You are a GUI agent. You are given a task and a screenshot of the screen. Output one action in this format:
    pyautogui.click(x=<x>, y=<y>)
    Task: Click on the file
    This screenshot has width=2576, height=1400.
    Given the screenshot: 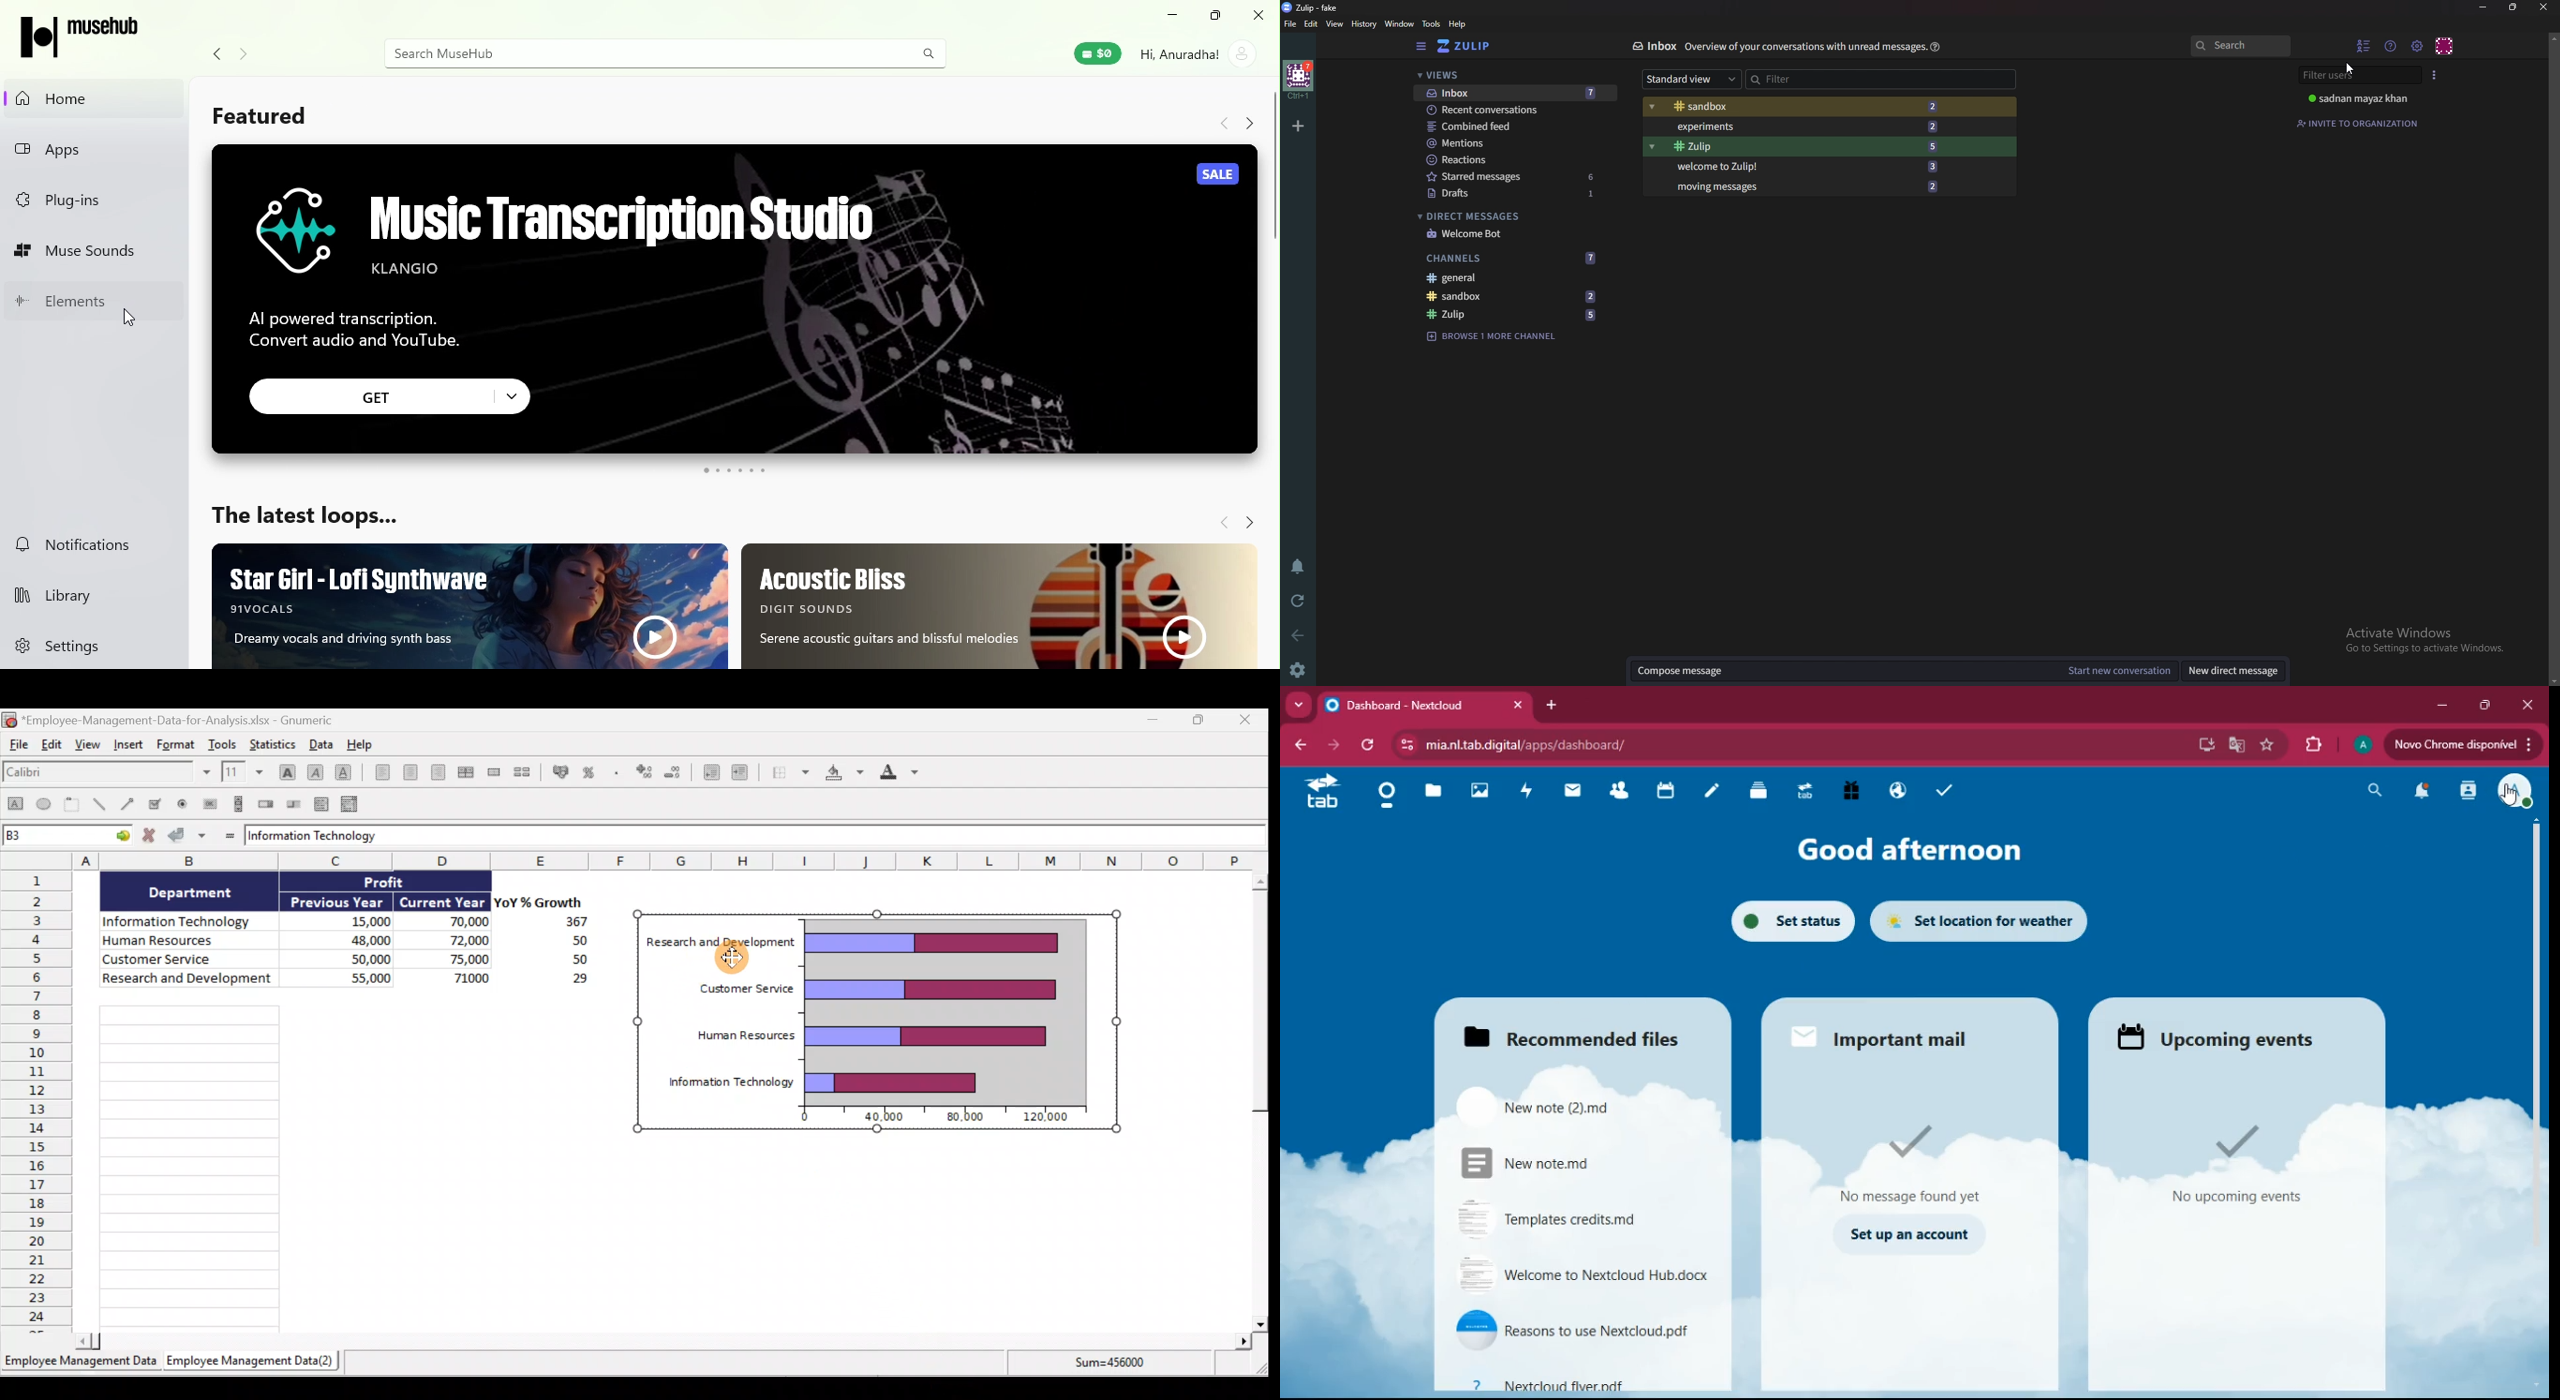 What is the action you would take?
    pyautogui.click(x=1291, y=23)
    